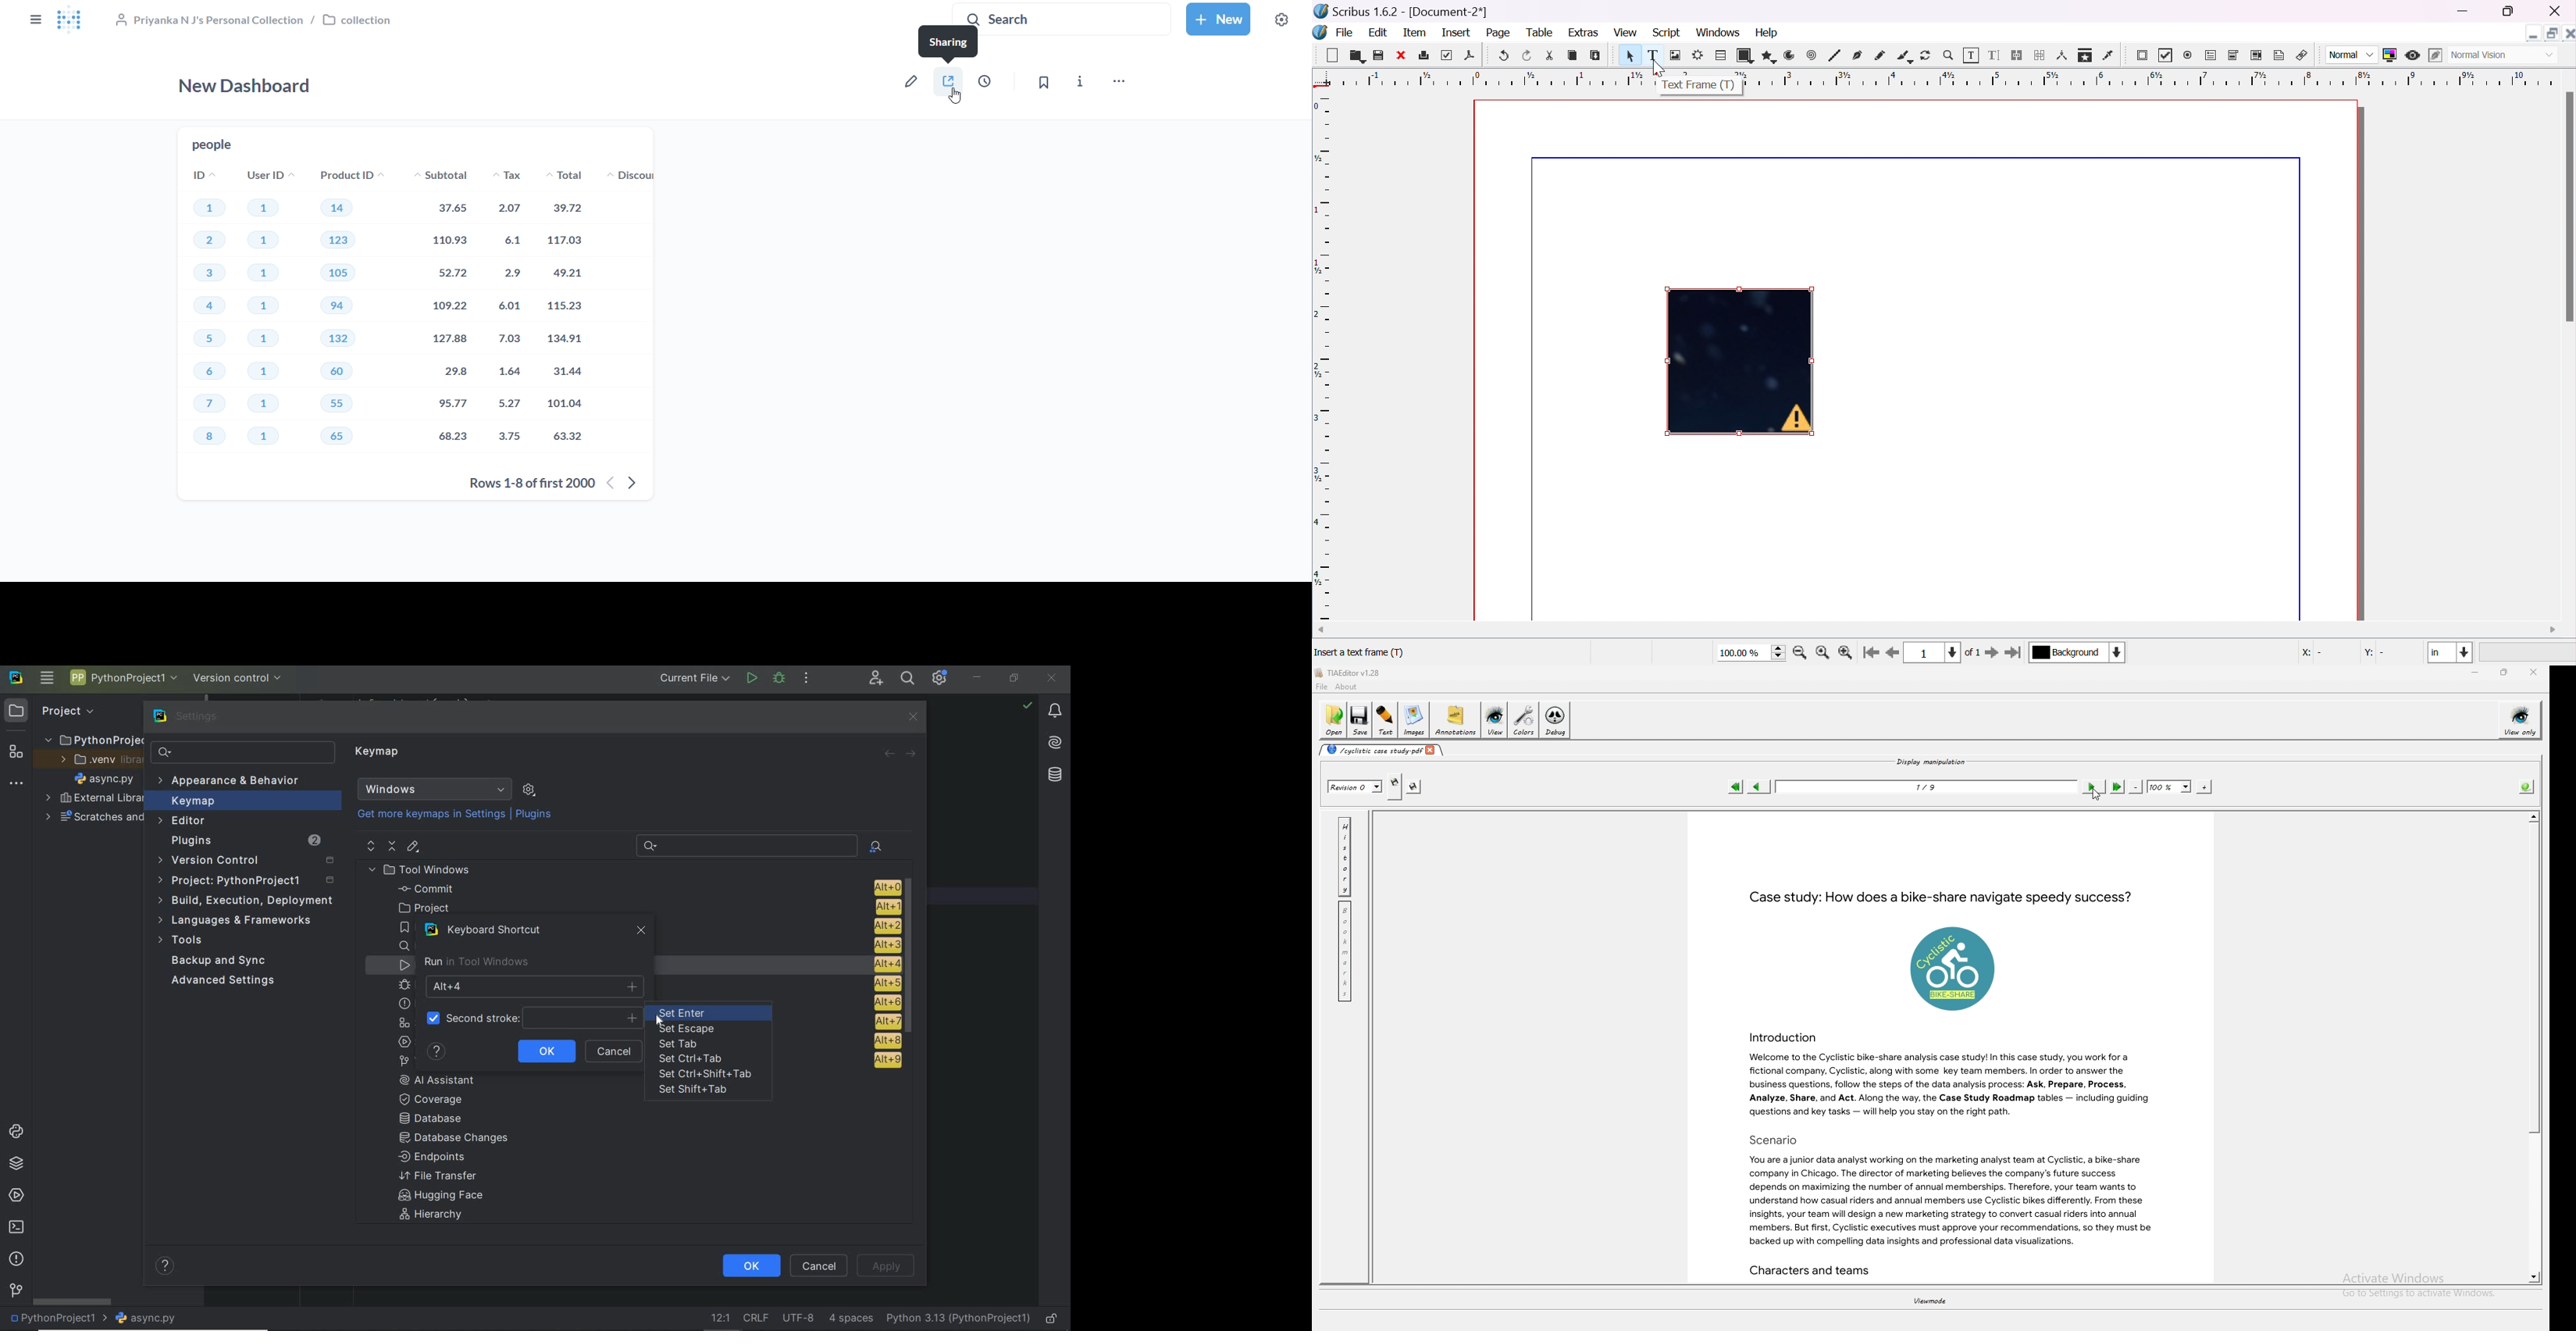 Image resolution: width=2576 pixels, height=1344 pixels. Describe the element at coordinates (2433, 55) in the screenshot. I see `edit in preview mode` at that location.